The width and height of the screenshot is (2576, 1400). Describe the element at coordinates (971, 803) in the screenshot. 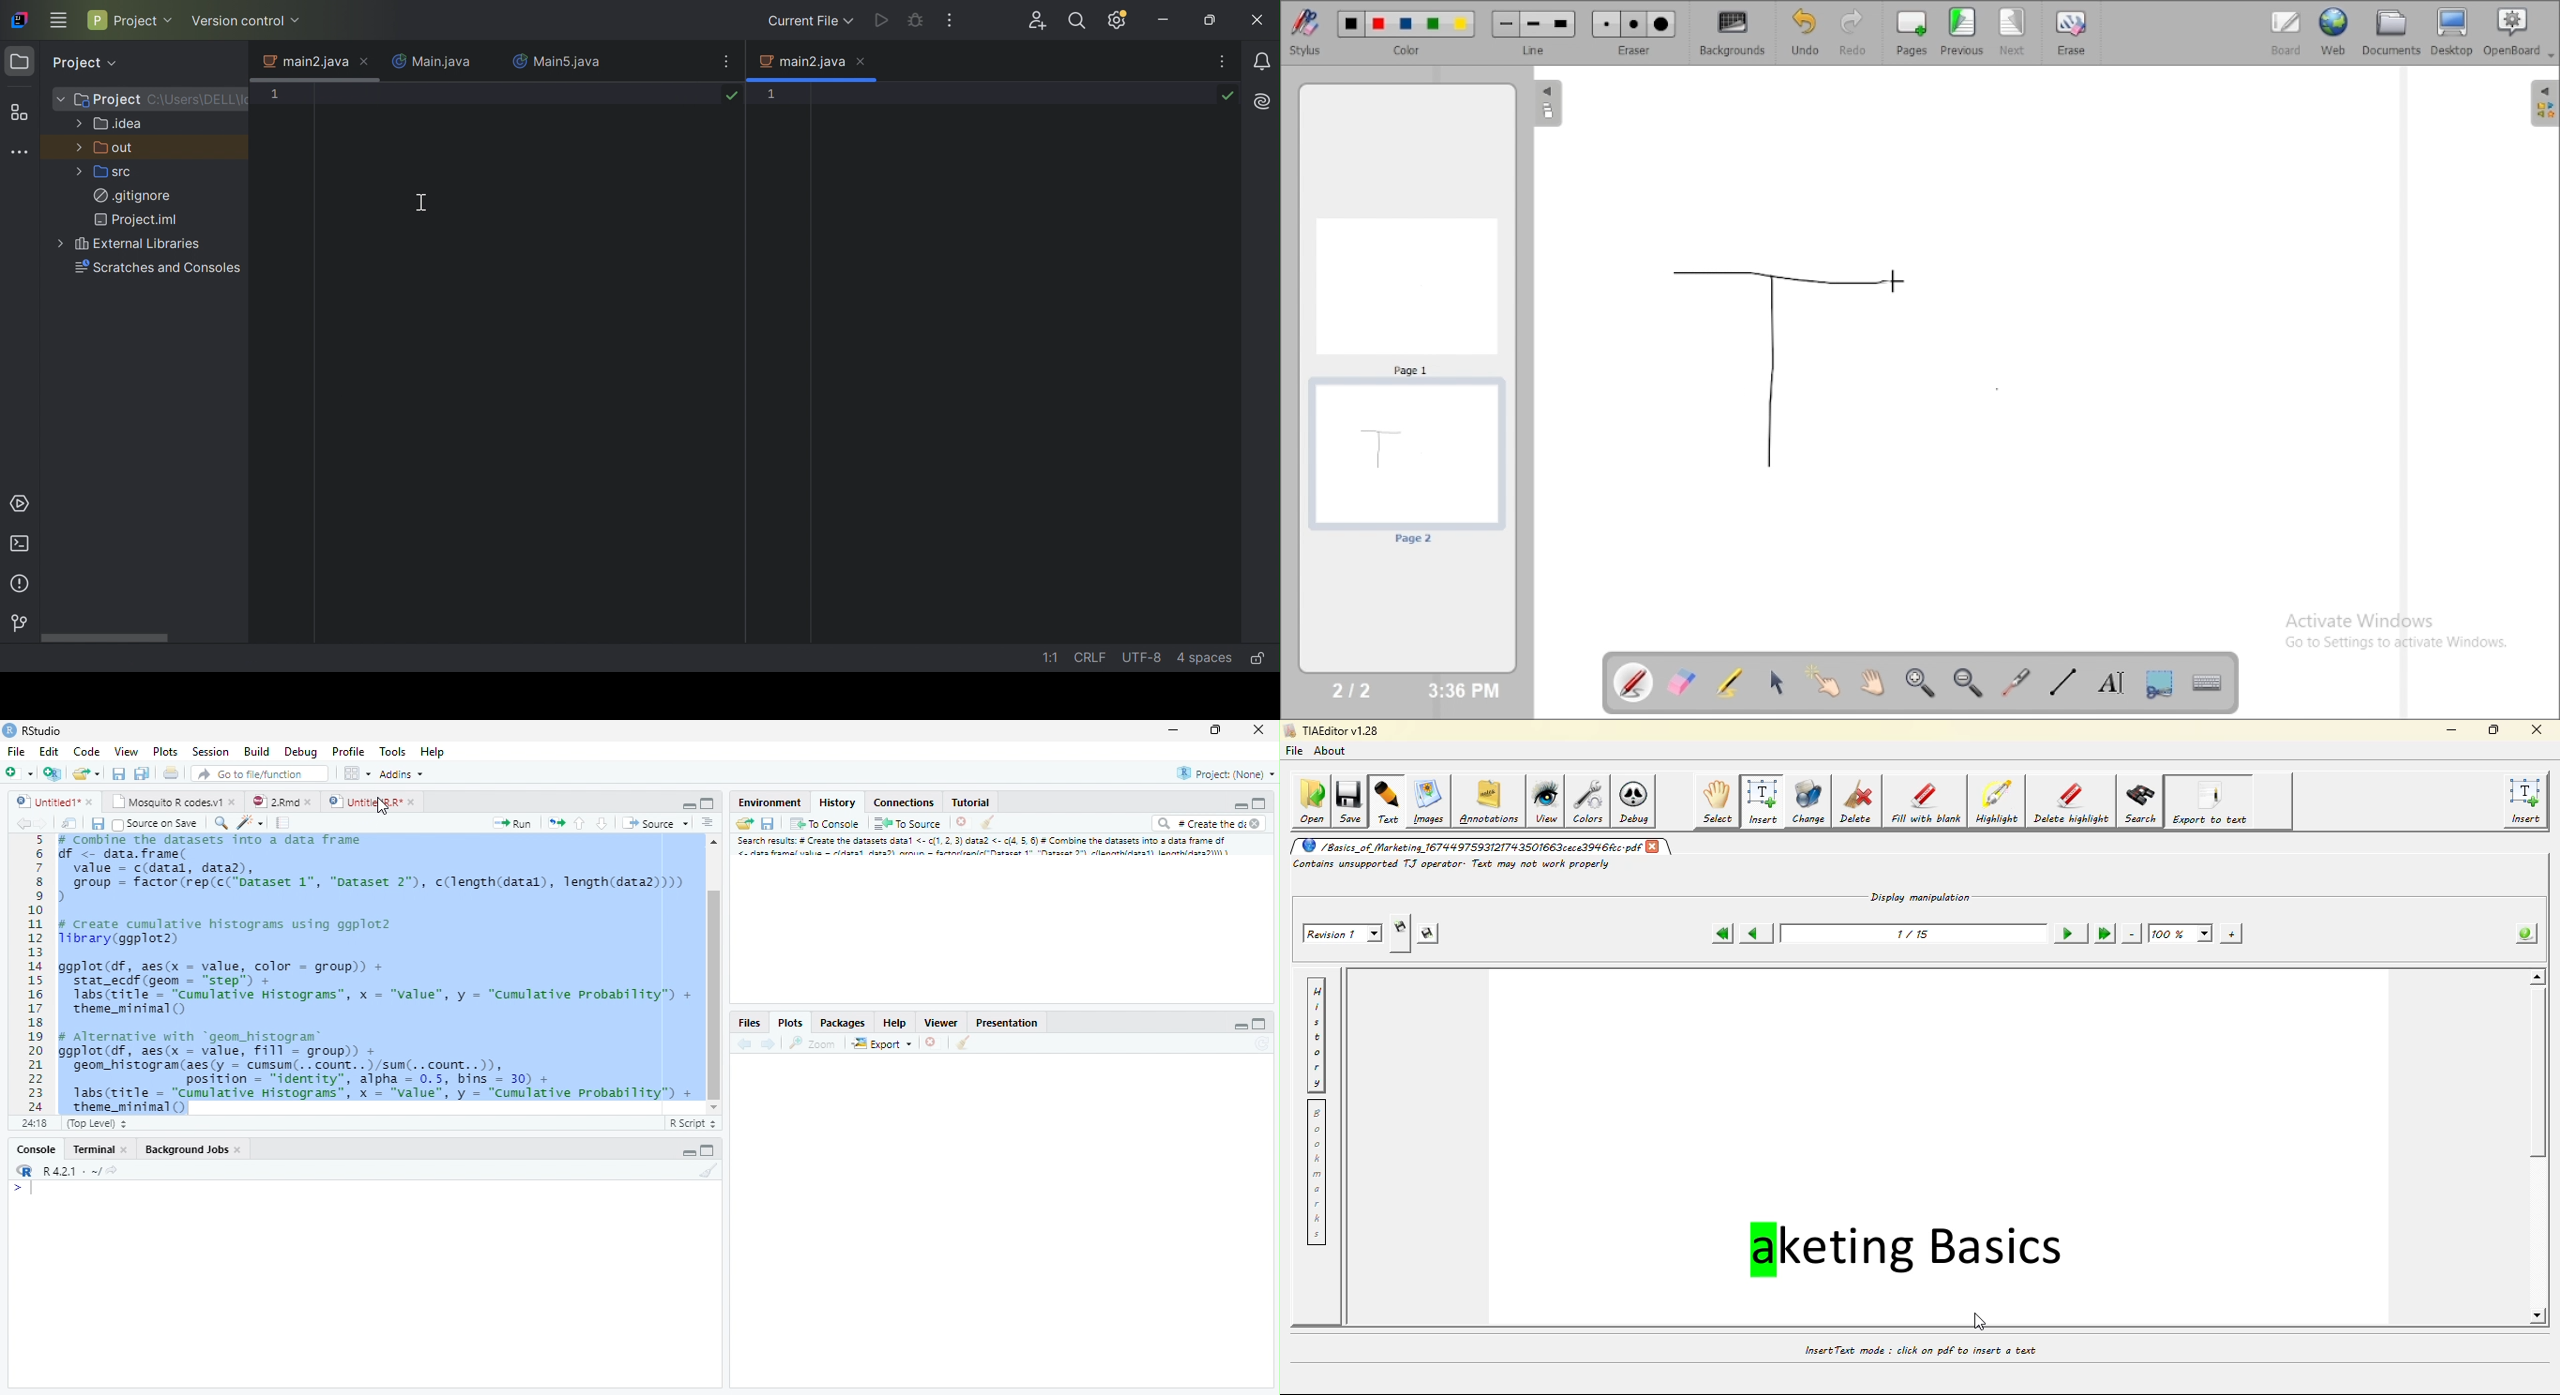

I see `Tutorial` at that location.